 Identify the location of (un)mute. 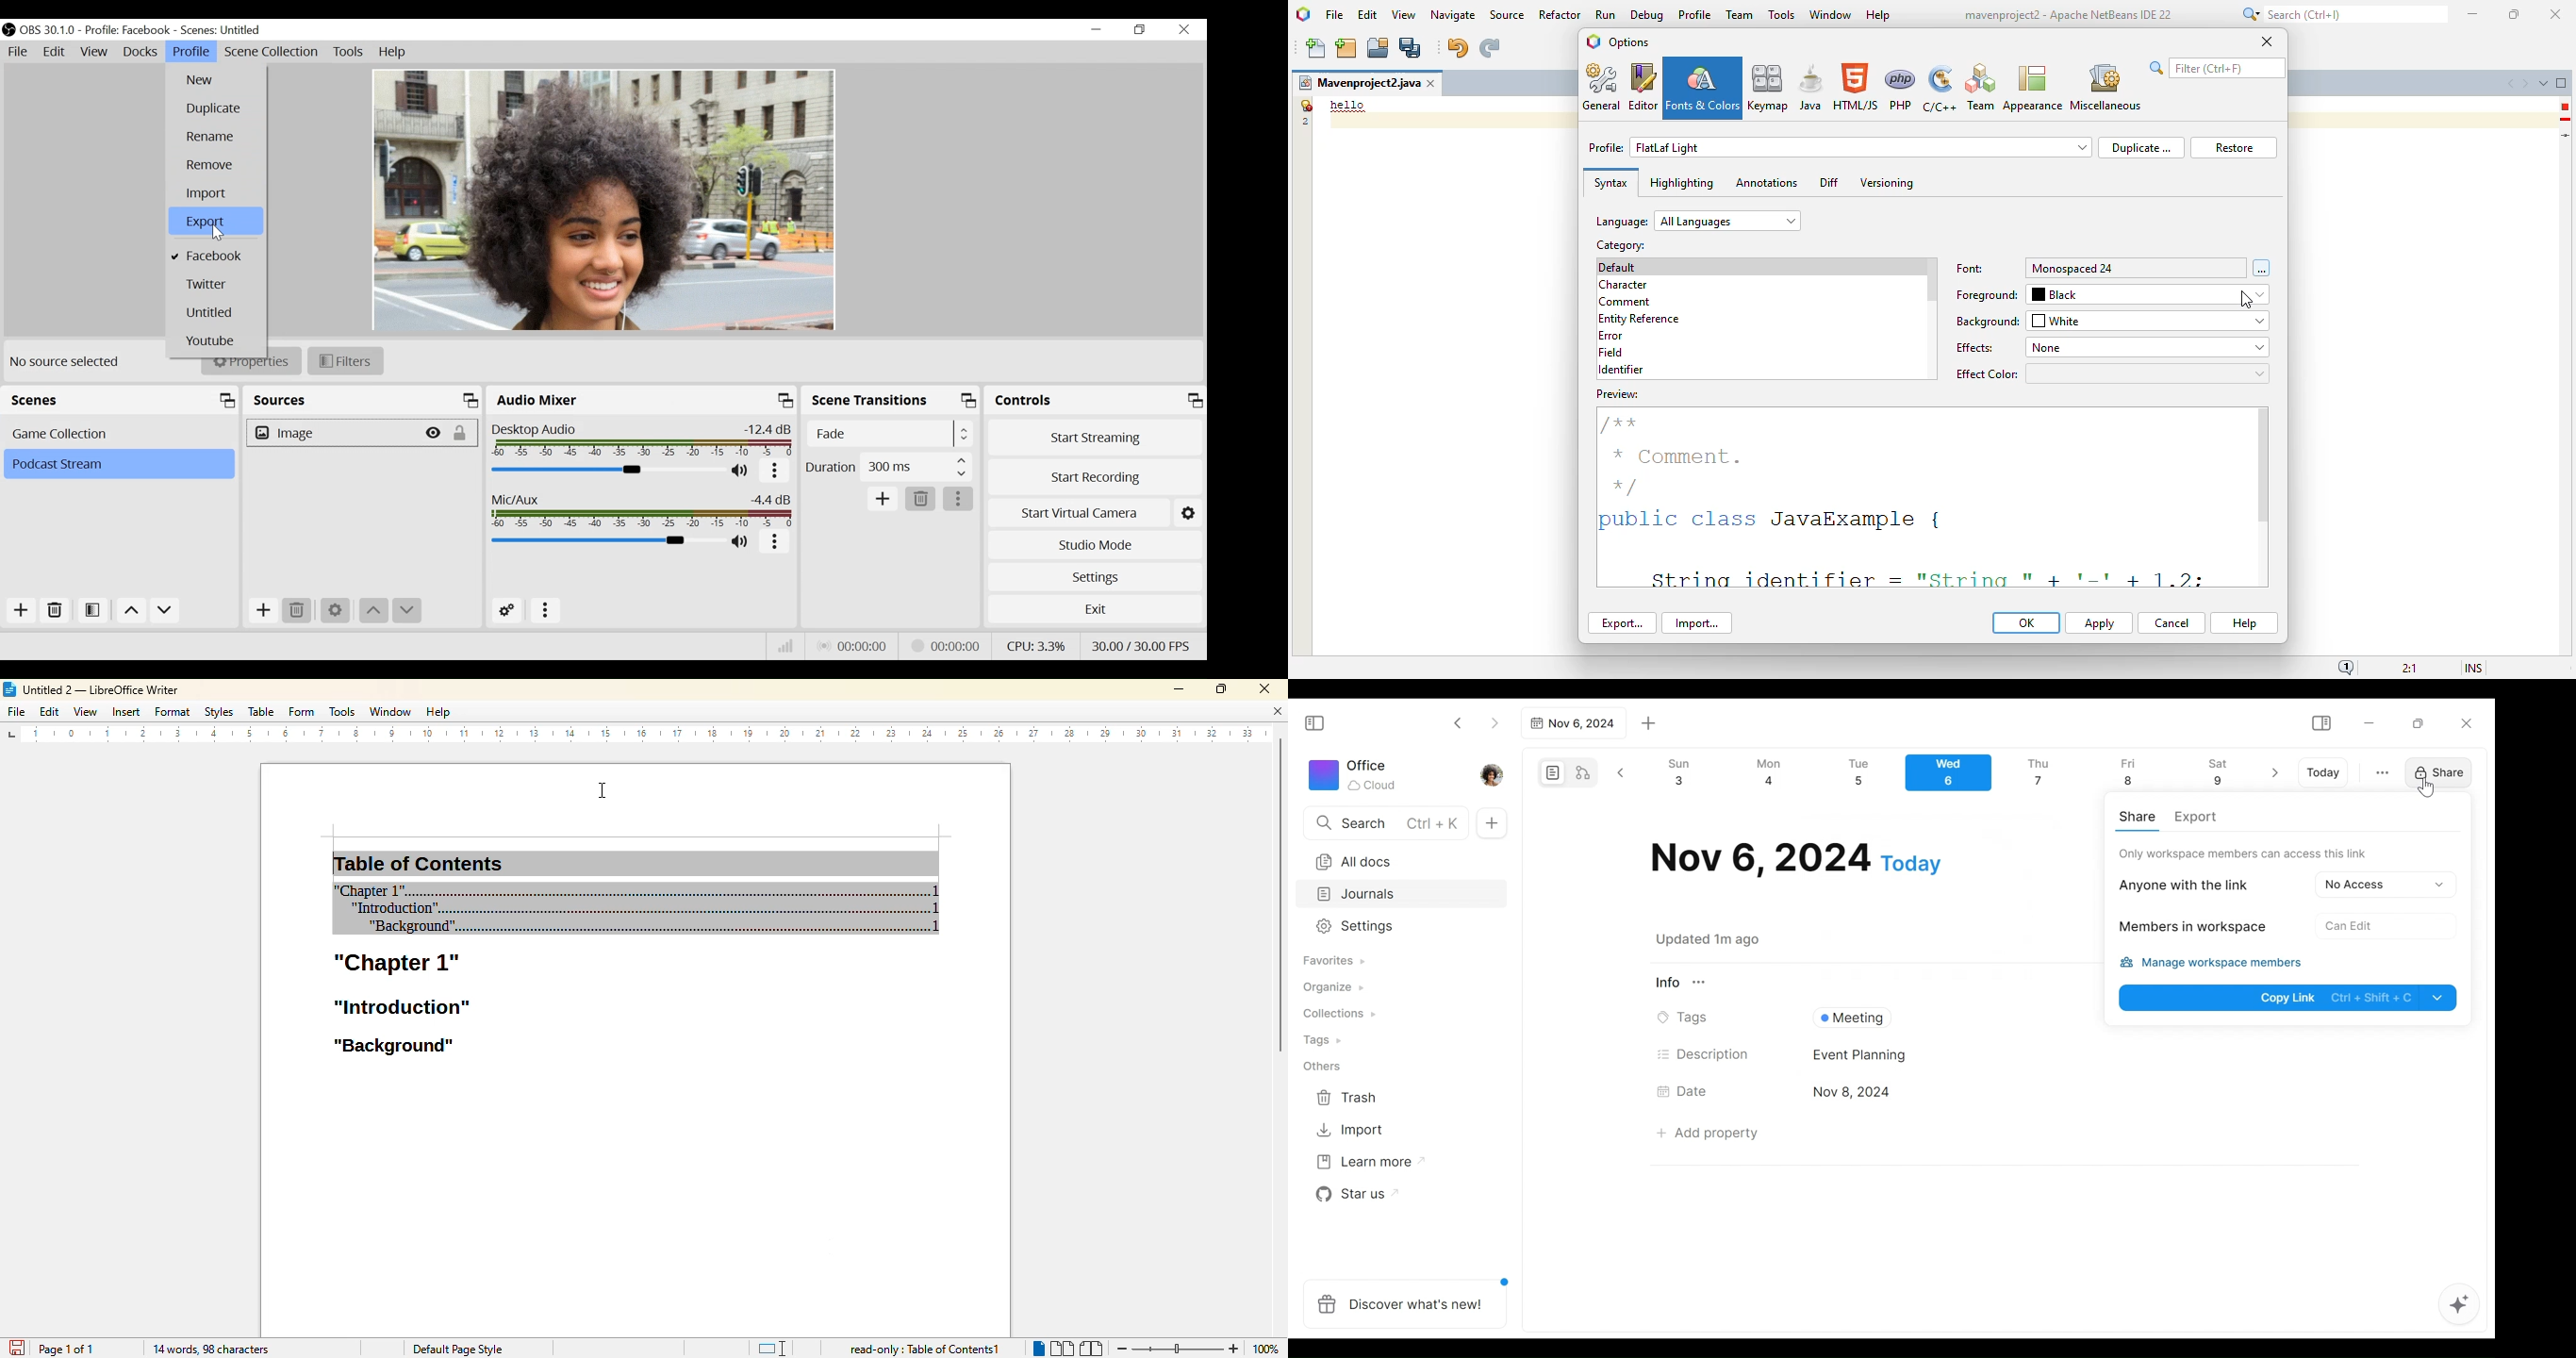
(742, 542).